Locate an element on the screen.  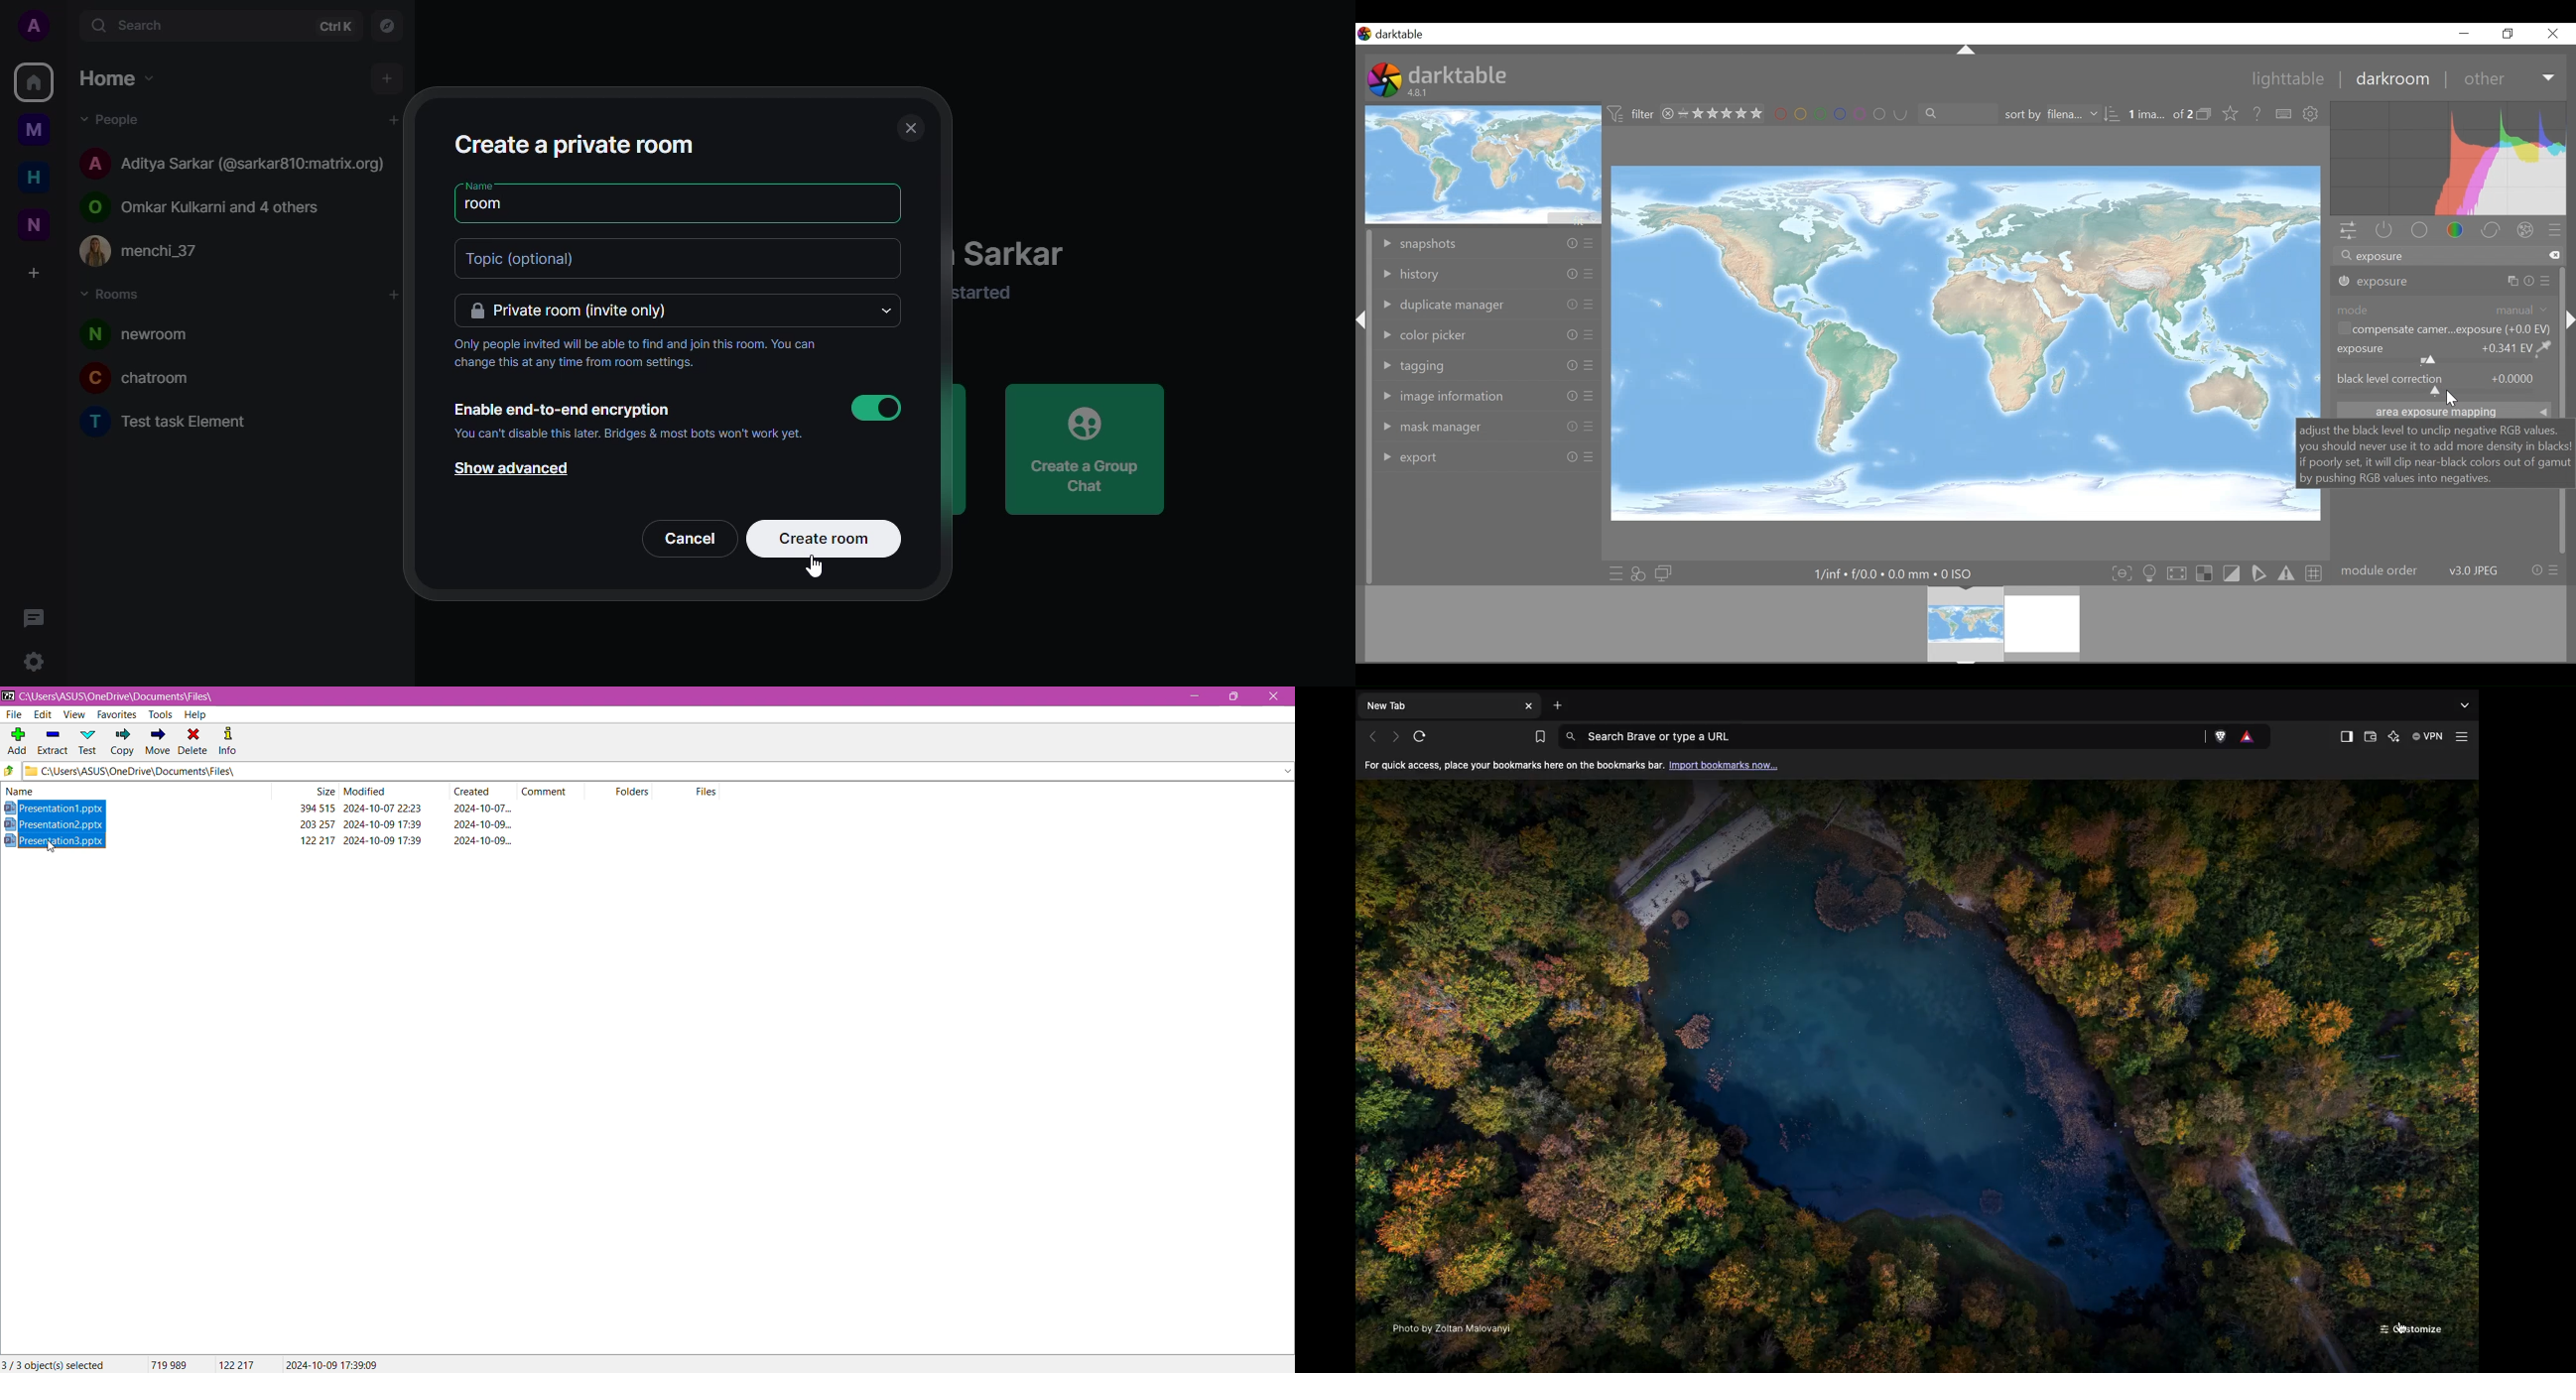
add is located at coordinates (393, 122).